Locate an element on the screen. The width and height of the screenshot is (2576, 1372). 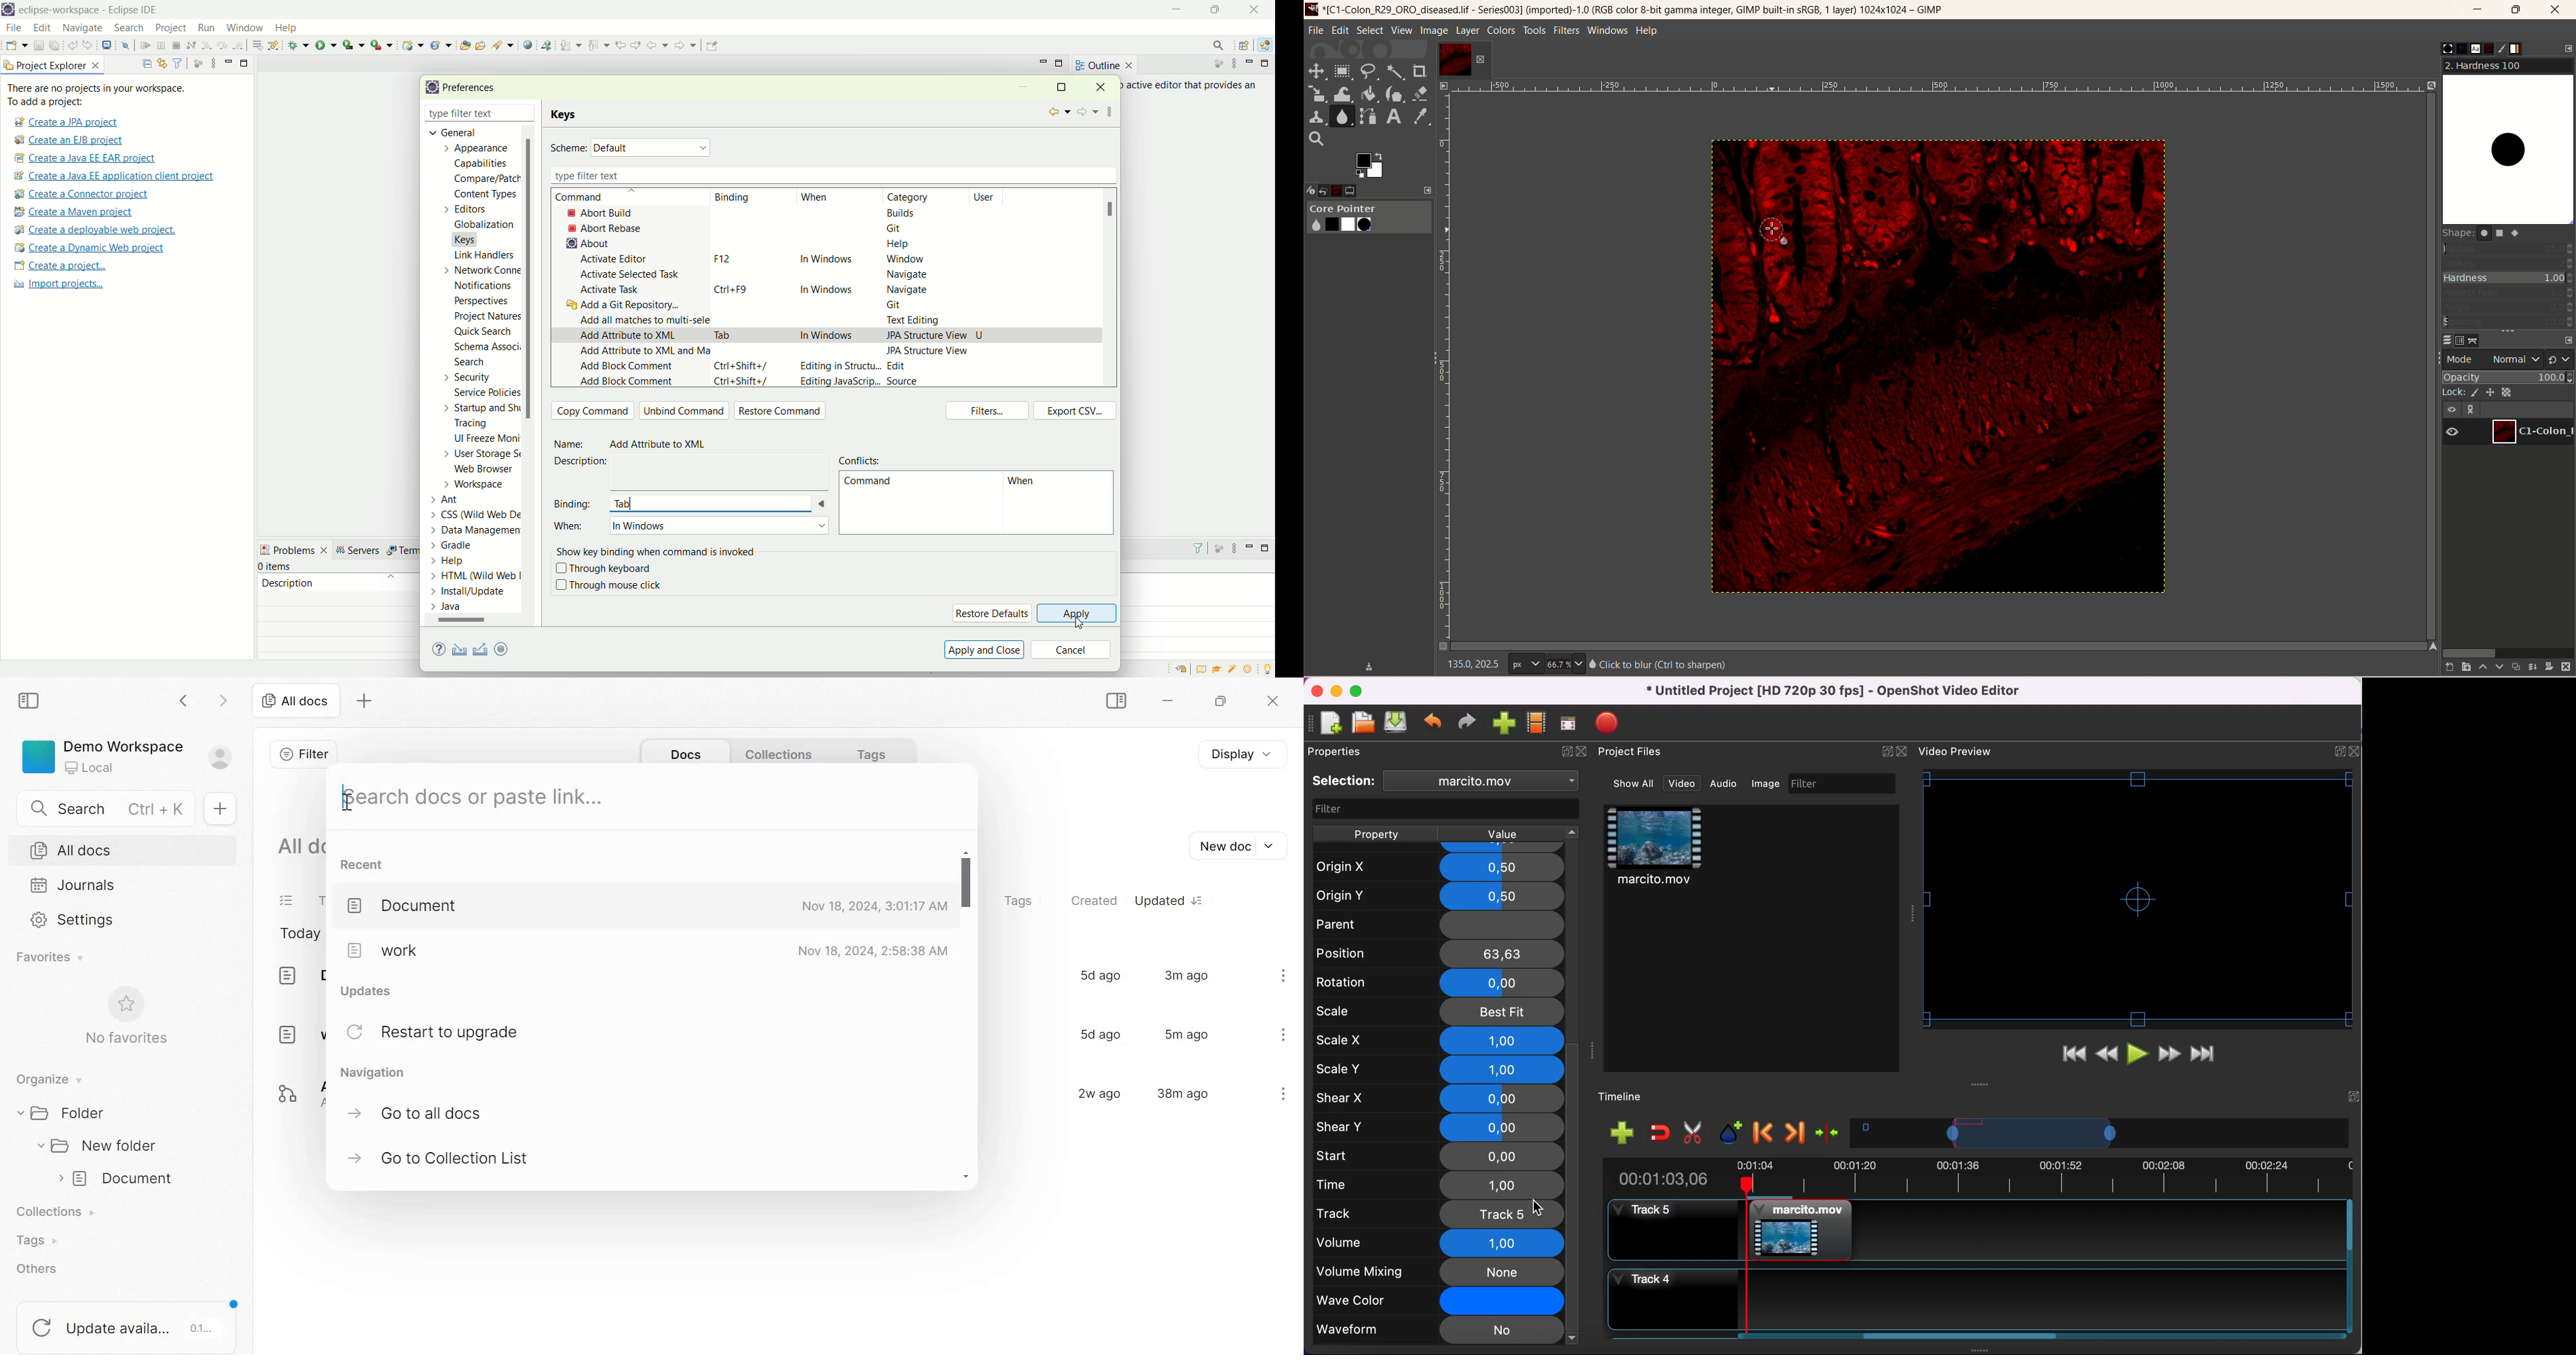
Updated is located at coordinates (1167, 900).